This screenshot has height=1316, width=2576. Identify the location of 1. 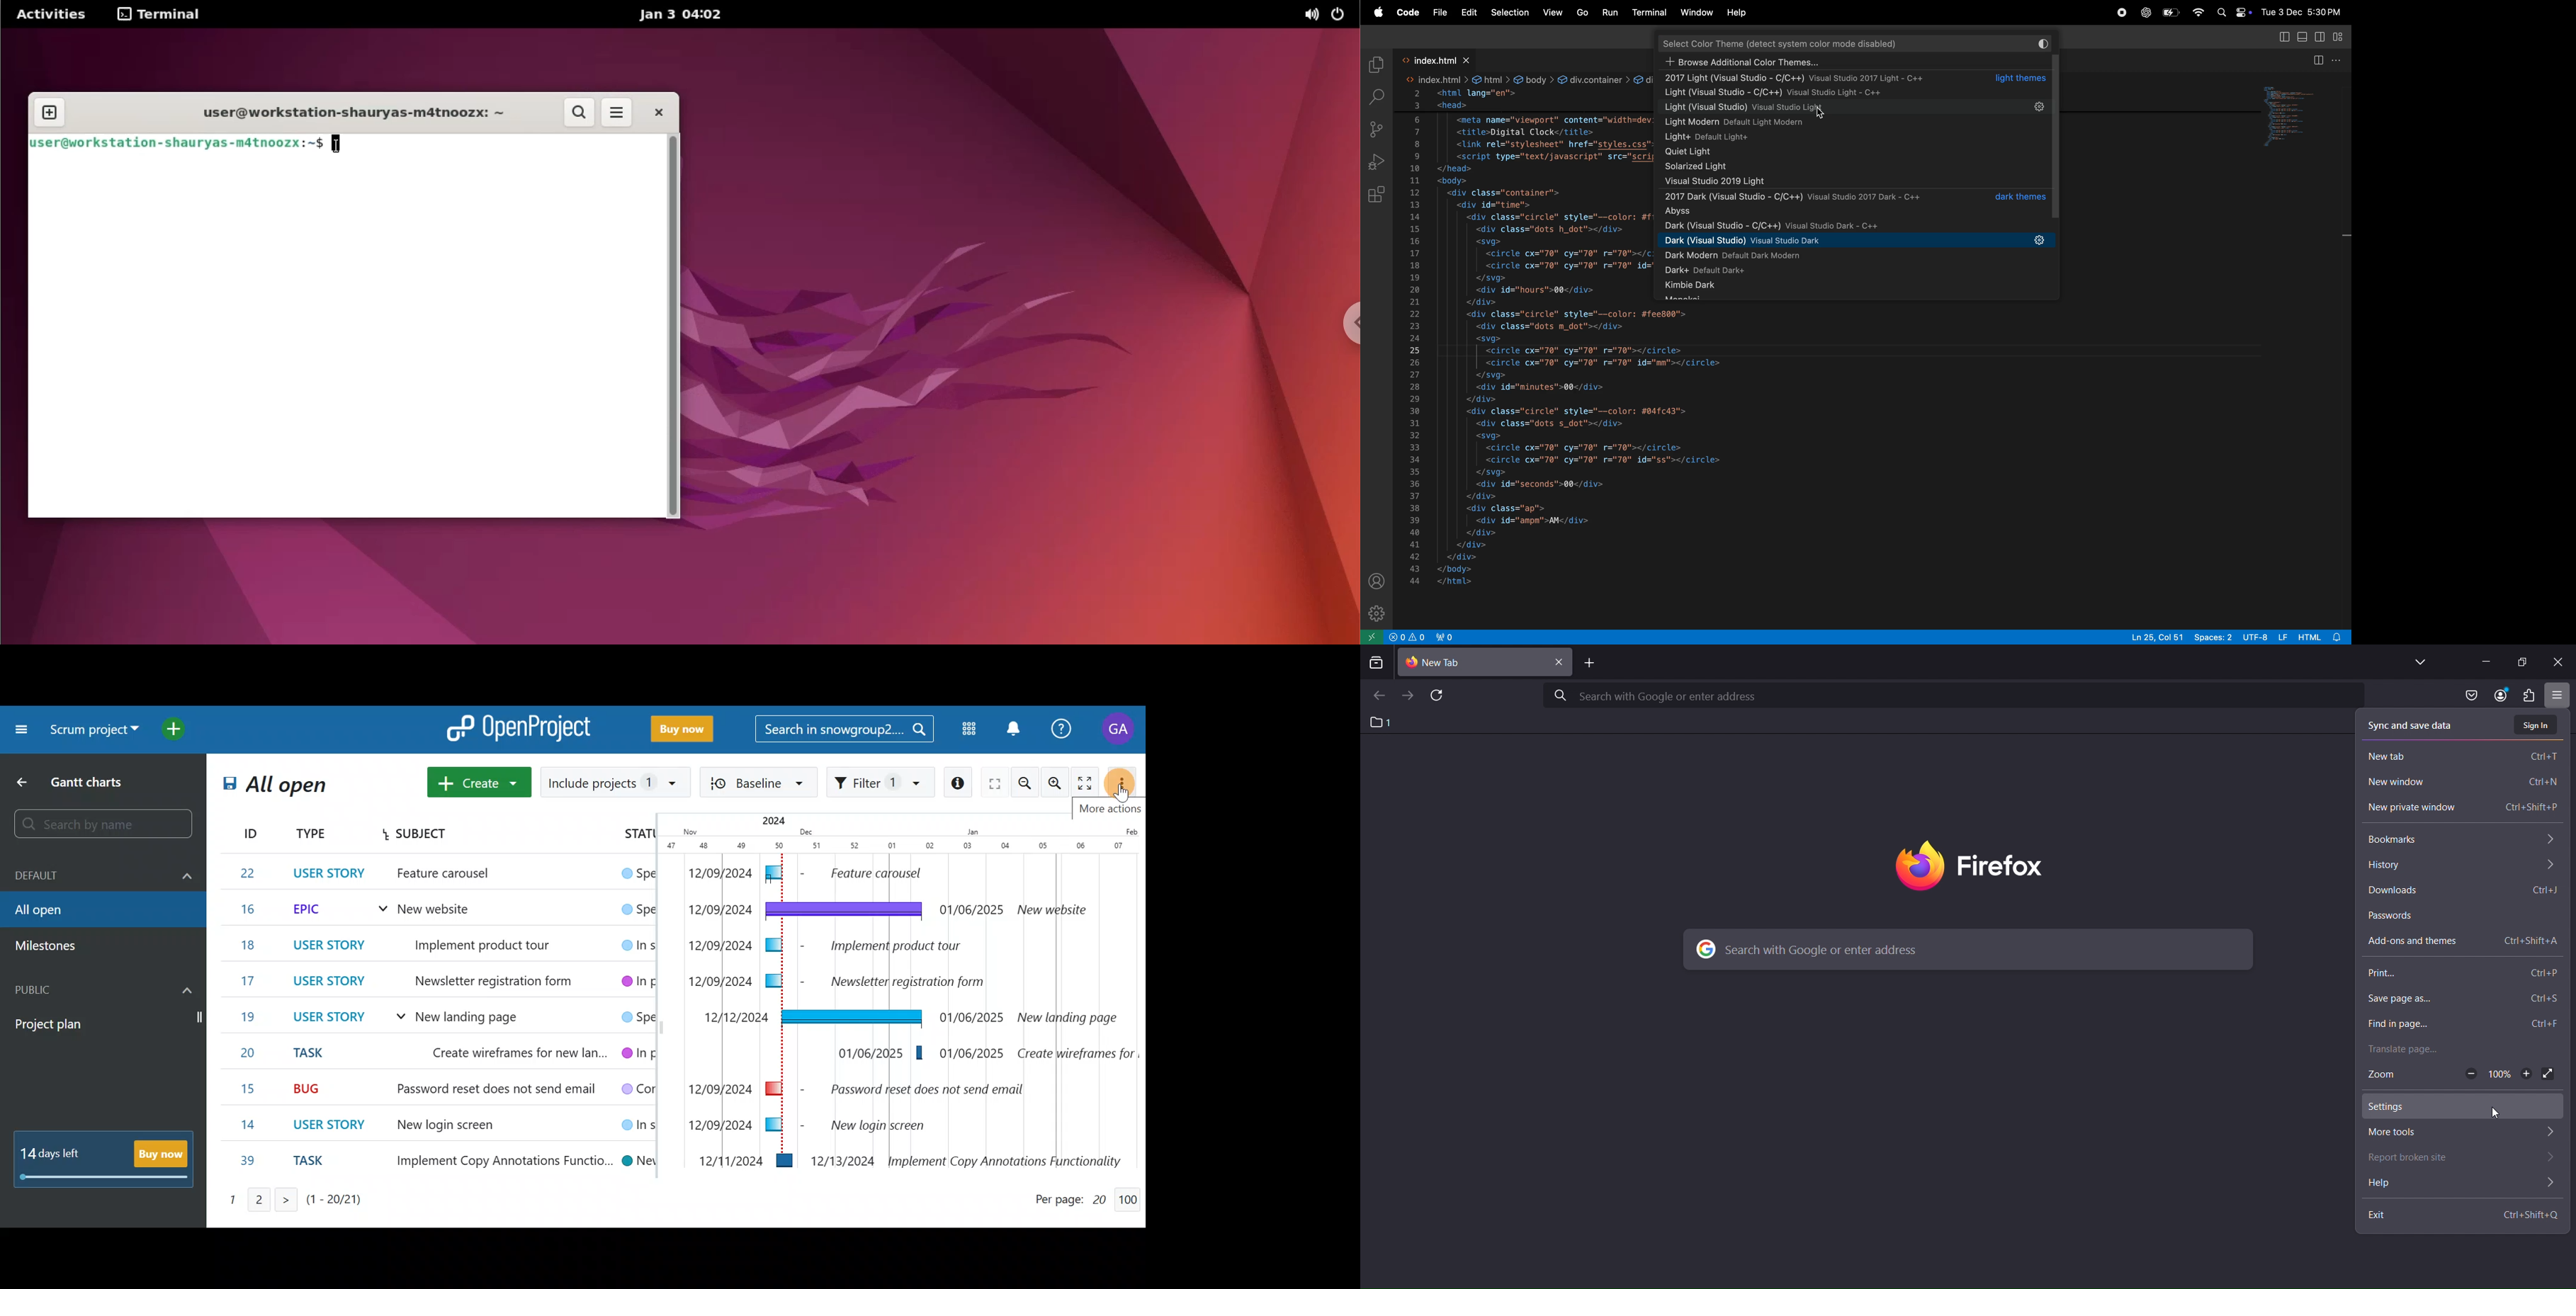
(1386, 722).